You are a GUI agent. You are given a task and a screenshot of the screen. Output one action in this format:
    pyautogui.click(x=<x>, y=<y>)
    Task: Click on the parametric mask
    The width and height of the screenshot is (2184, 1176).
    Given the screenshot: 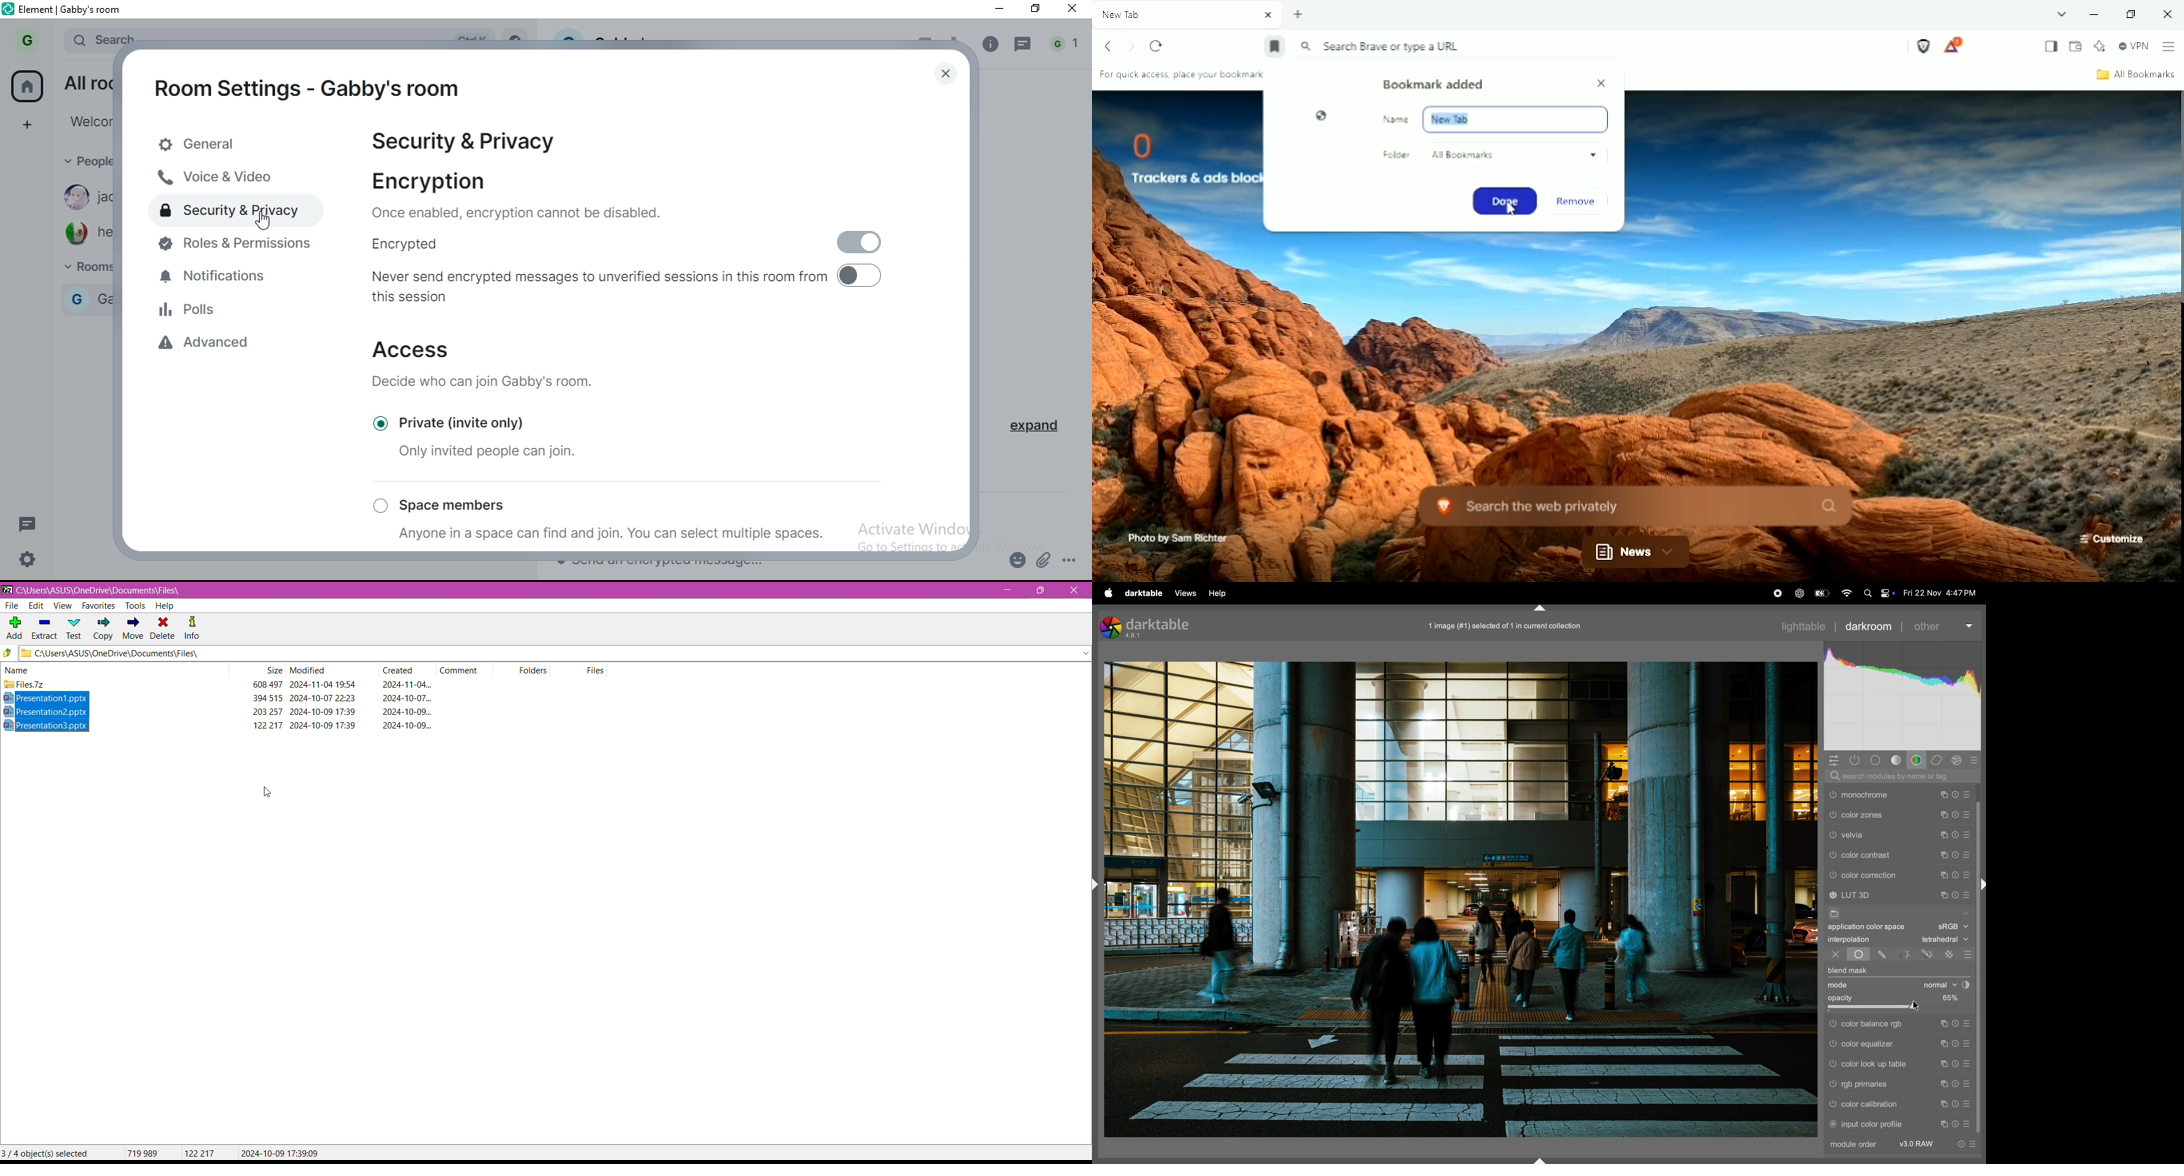 What is the action you would take?
    pyautogui.click(x=1906, y=954)
    